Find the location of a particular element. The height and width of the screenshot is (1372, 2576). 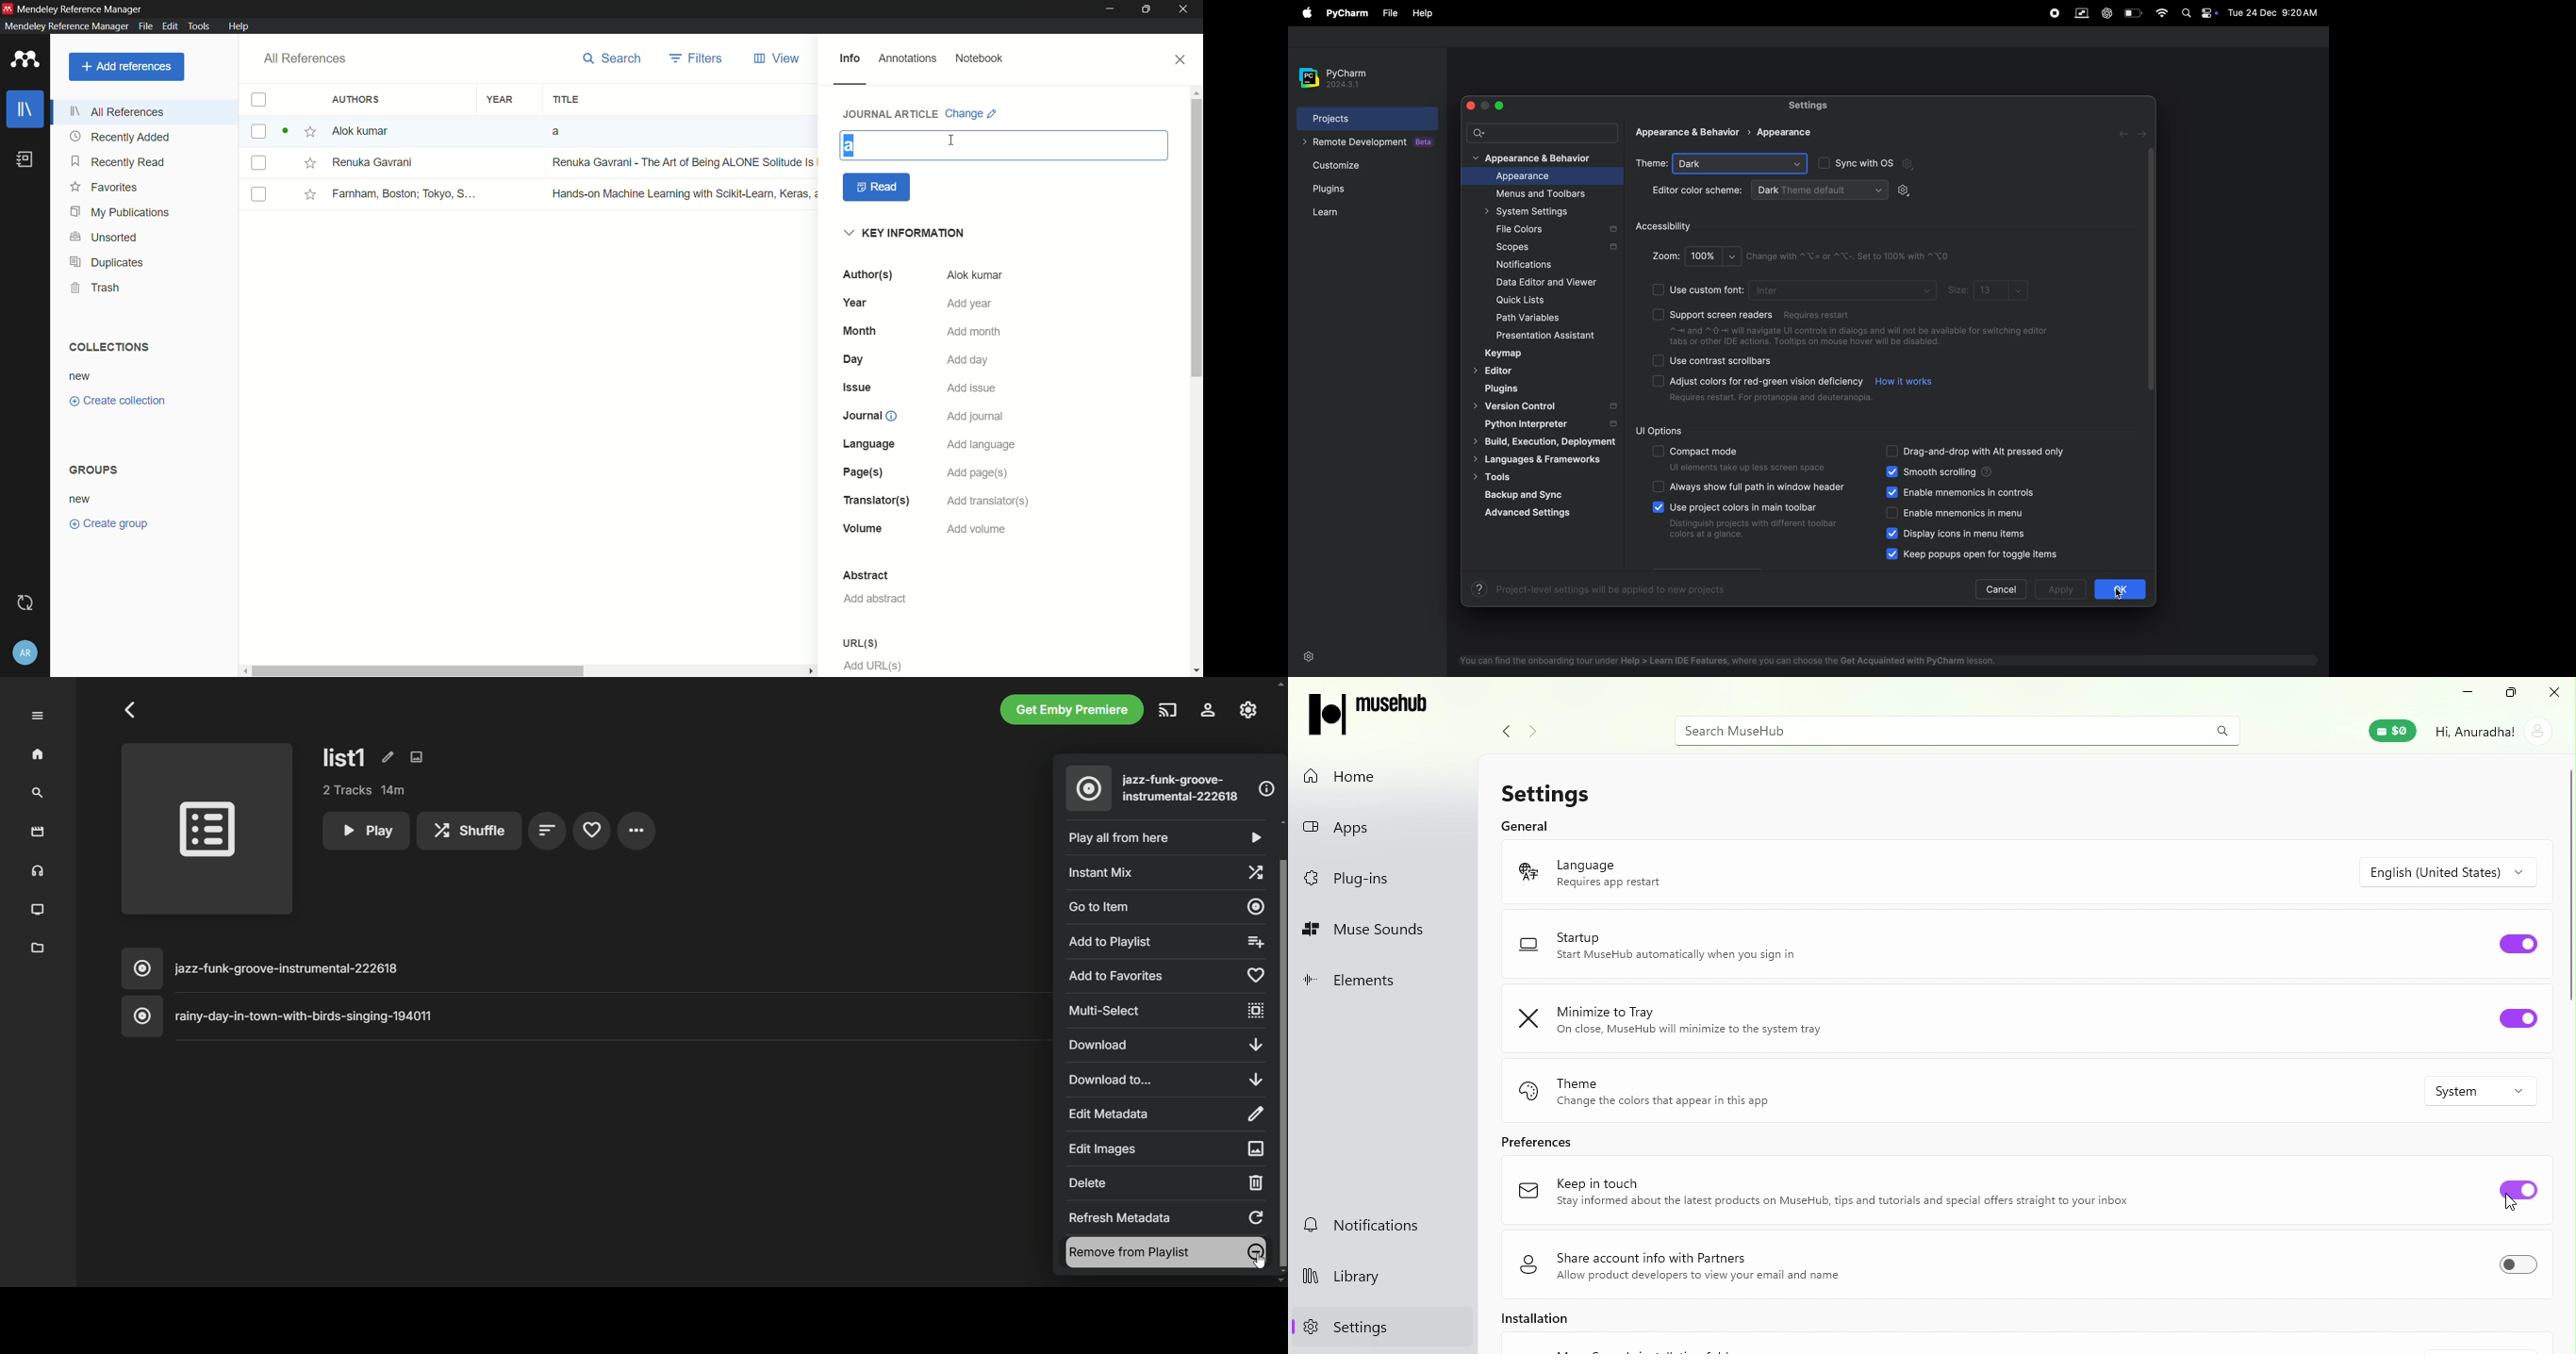

advance settings is located at coordinates (1533, 512).